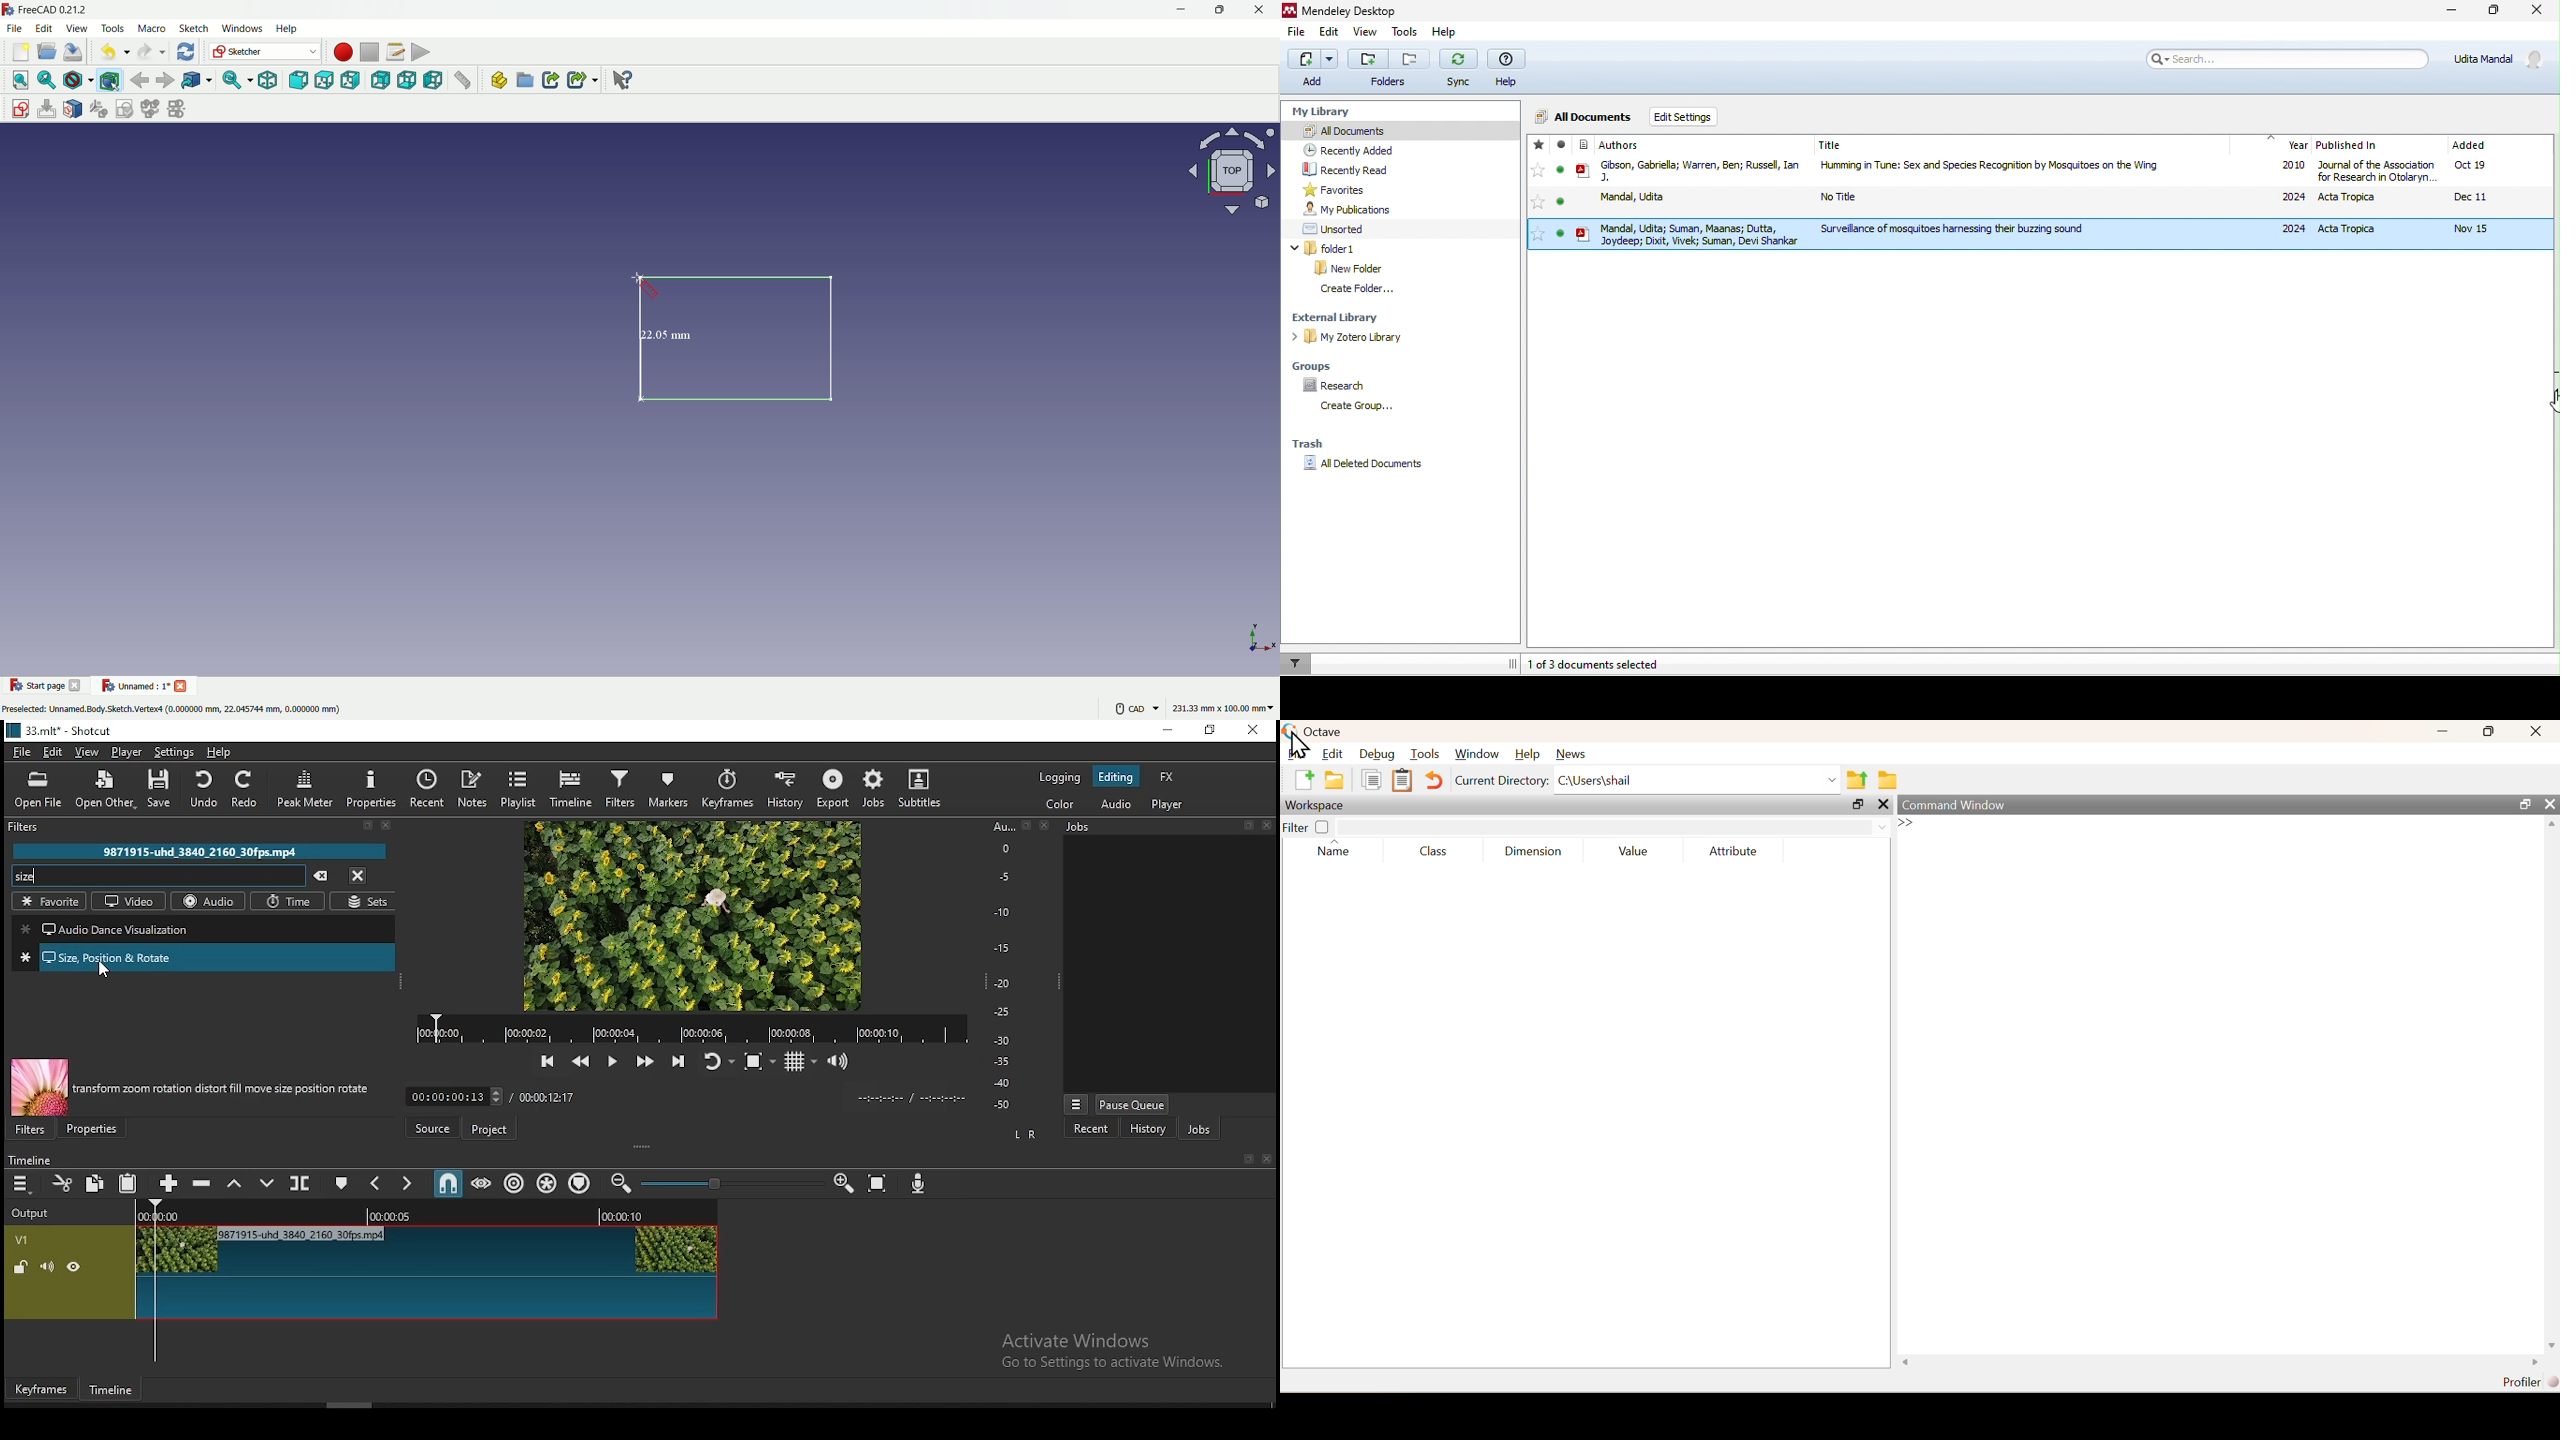  I want to click on close, so click(1043, 825).